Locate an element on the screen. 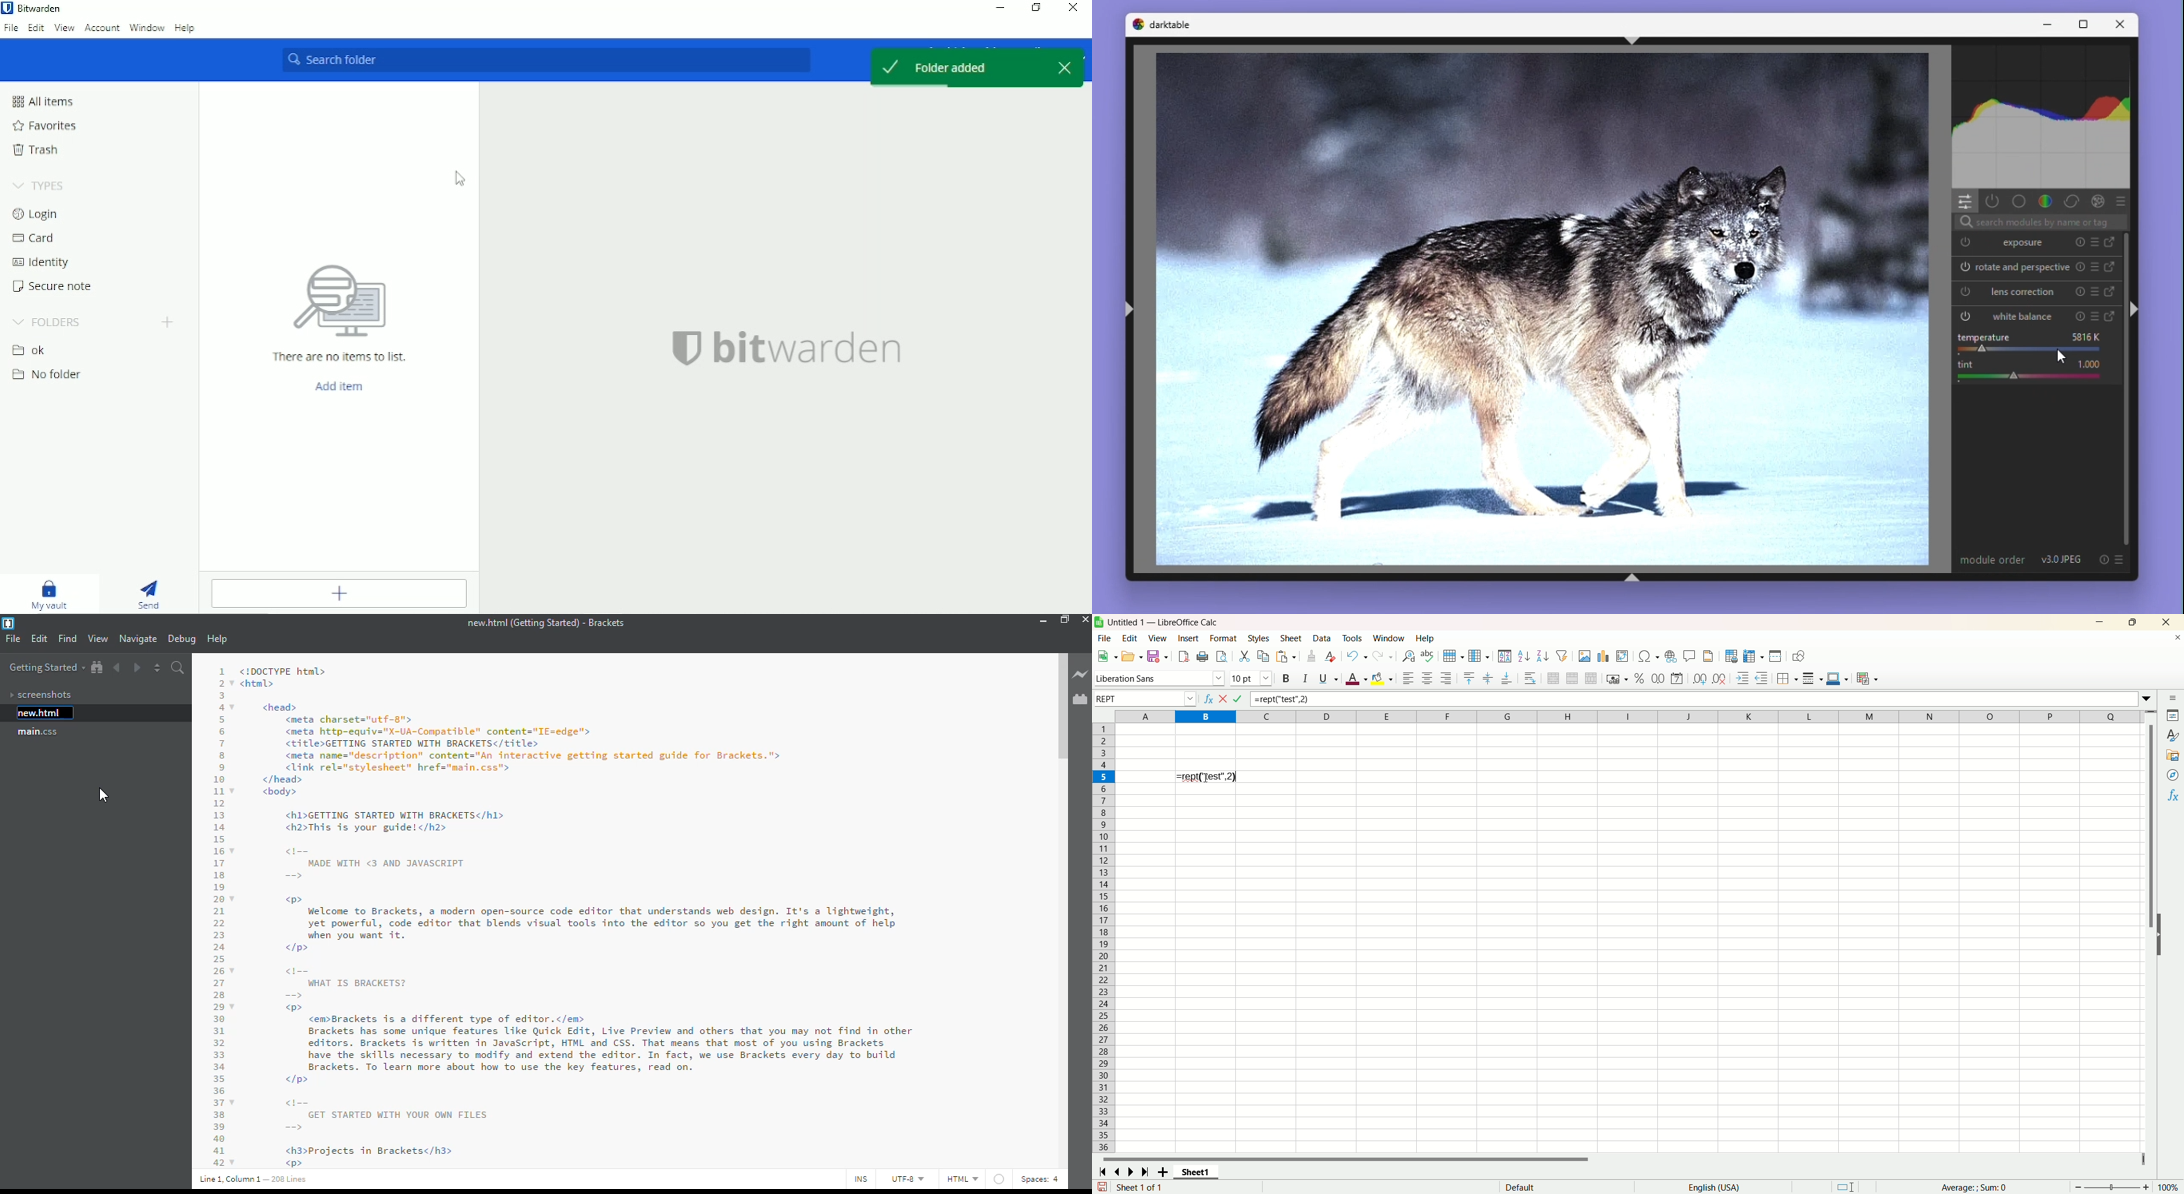 This screenshot has height=1204, width=2184. formula is located at coordinates (1210, 776).